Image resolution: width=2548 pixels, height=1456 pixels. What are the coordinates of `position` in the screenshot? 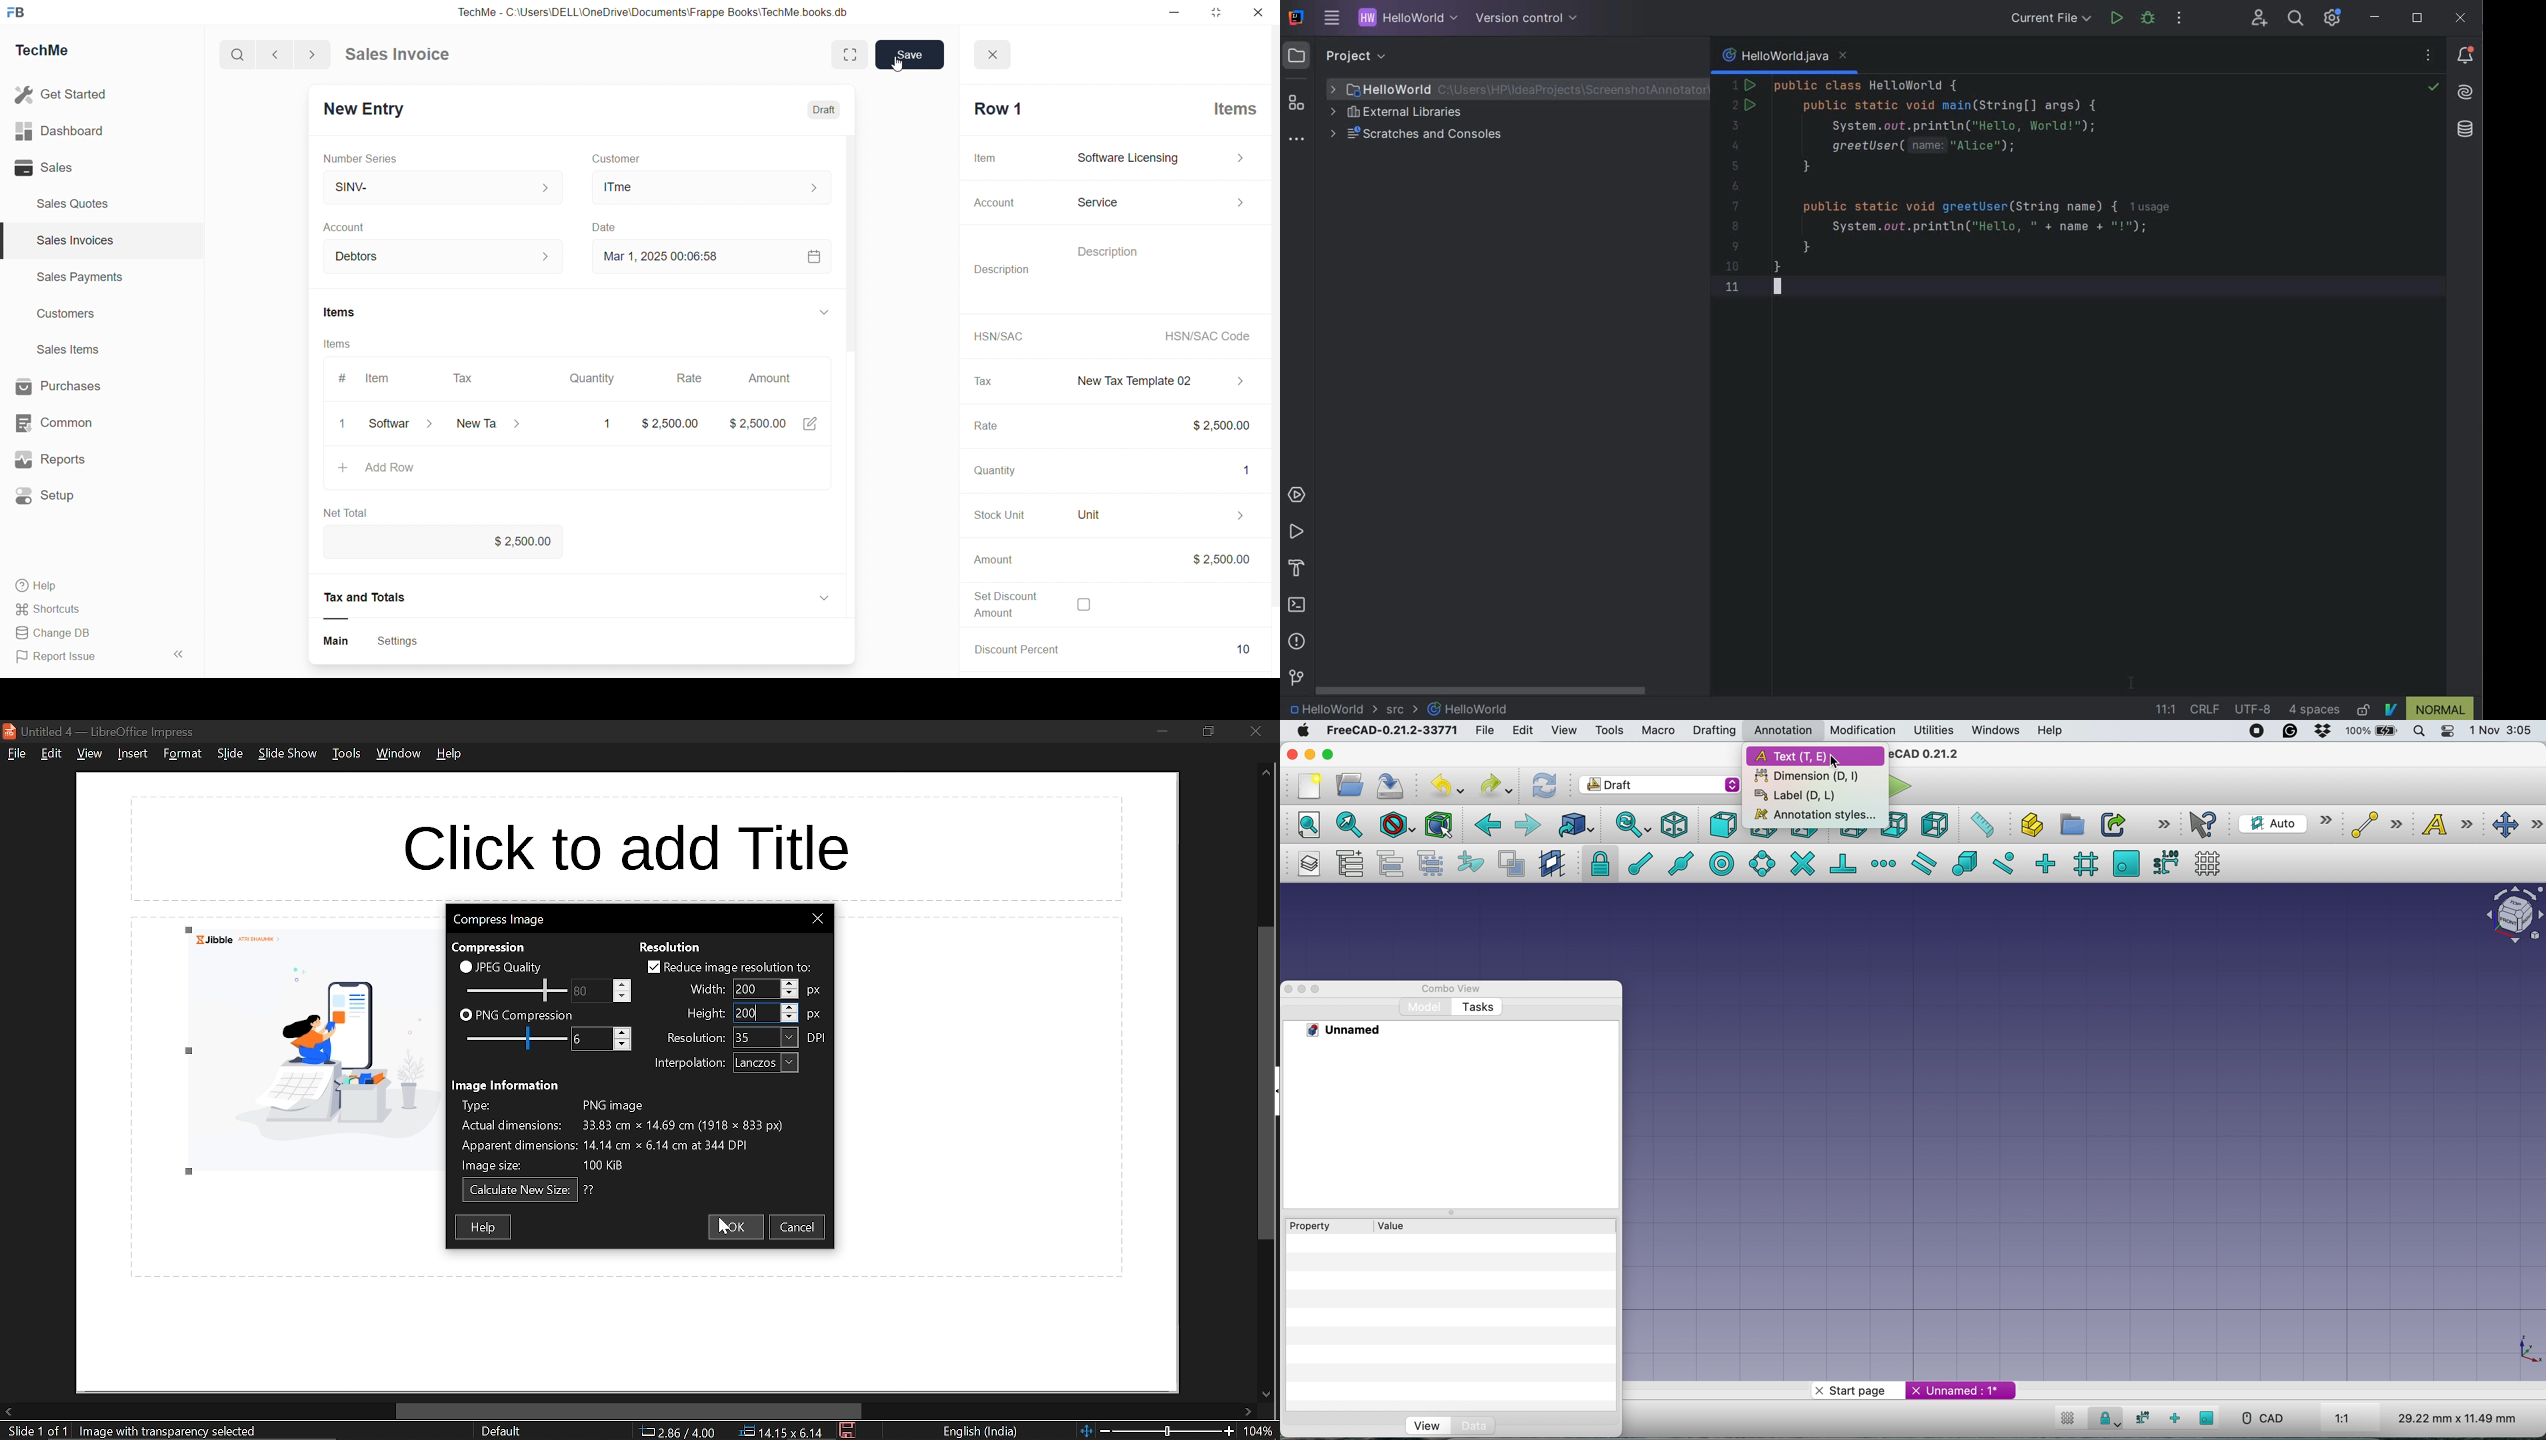 It's located at (781, 1432).